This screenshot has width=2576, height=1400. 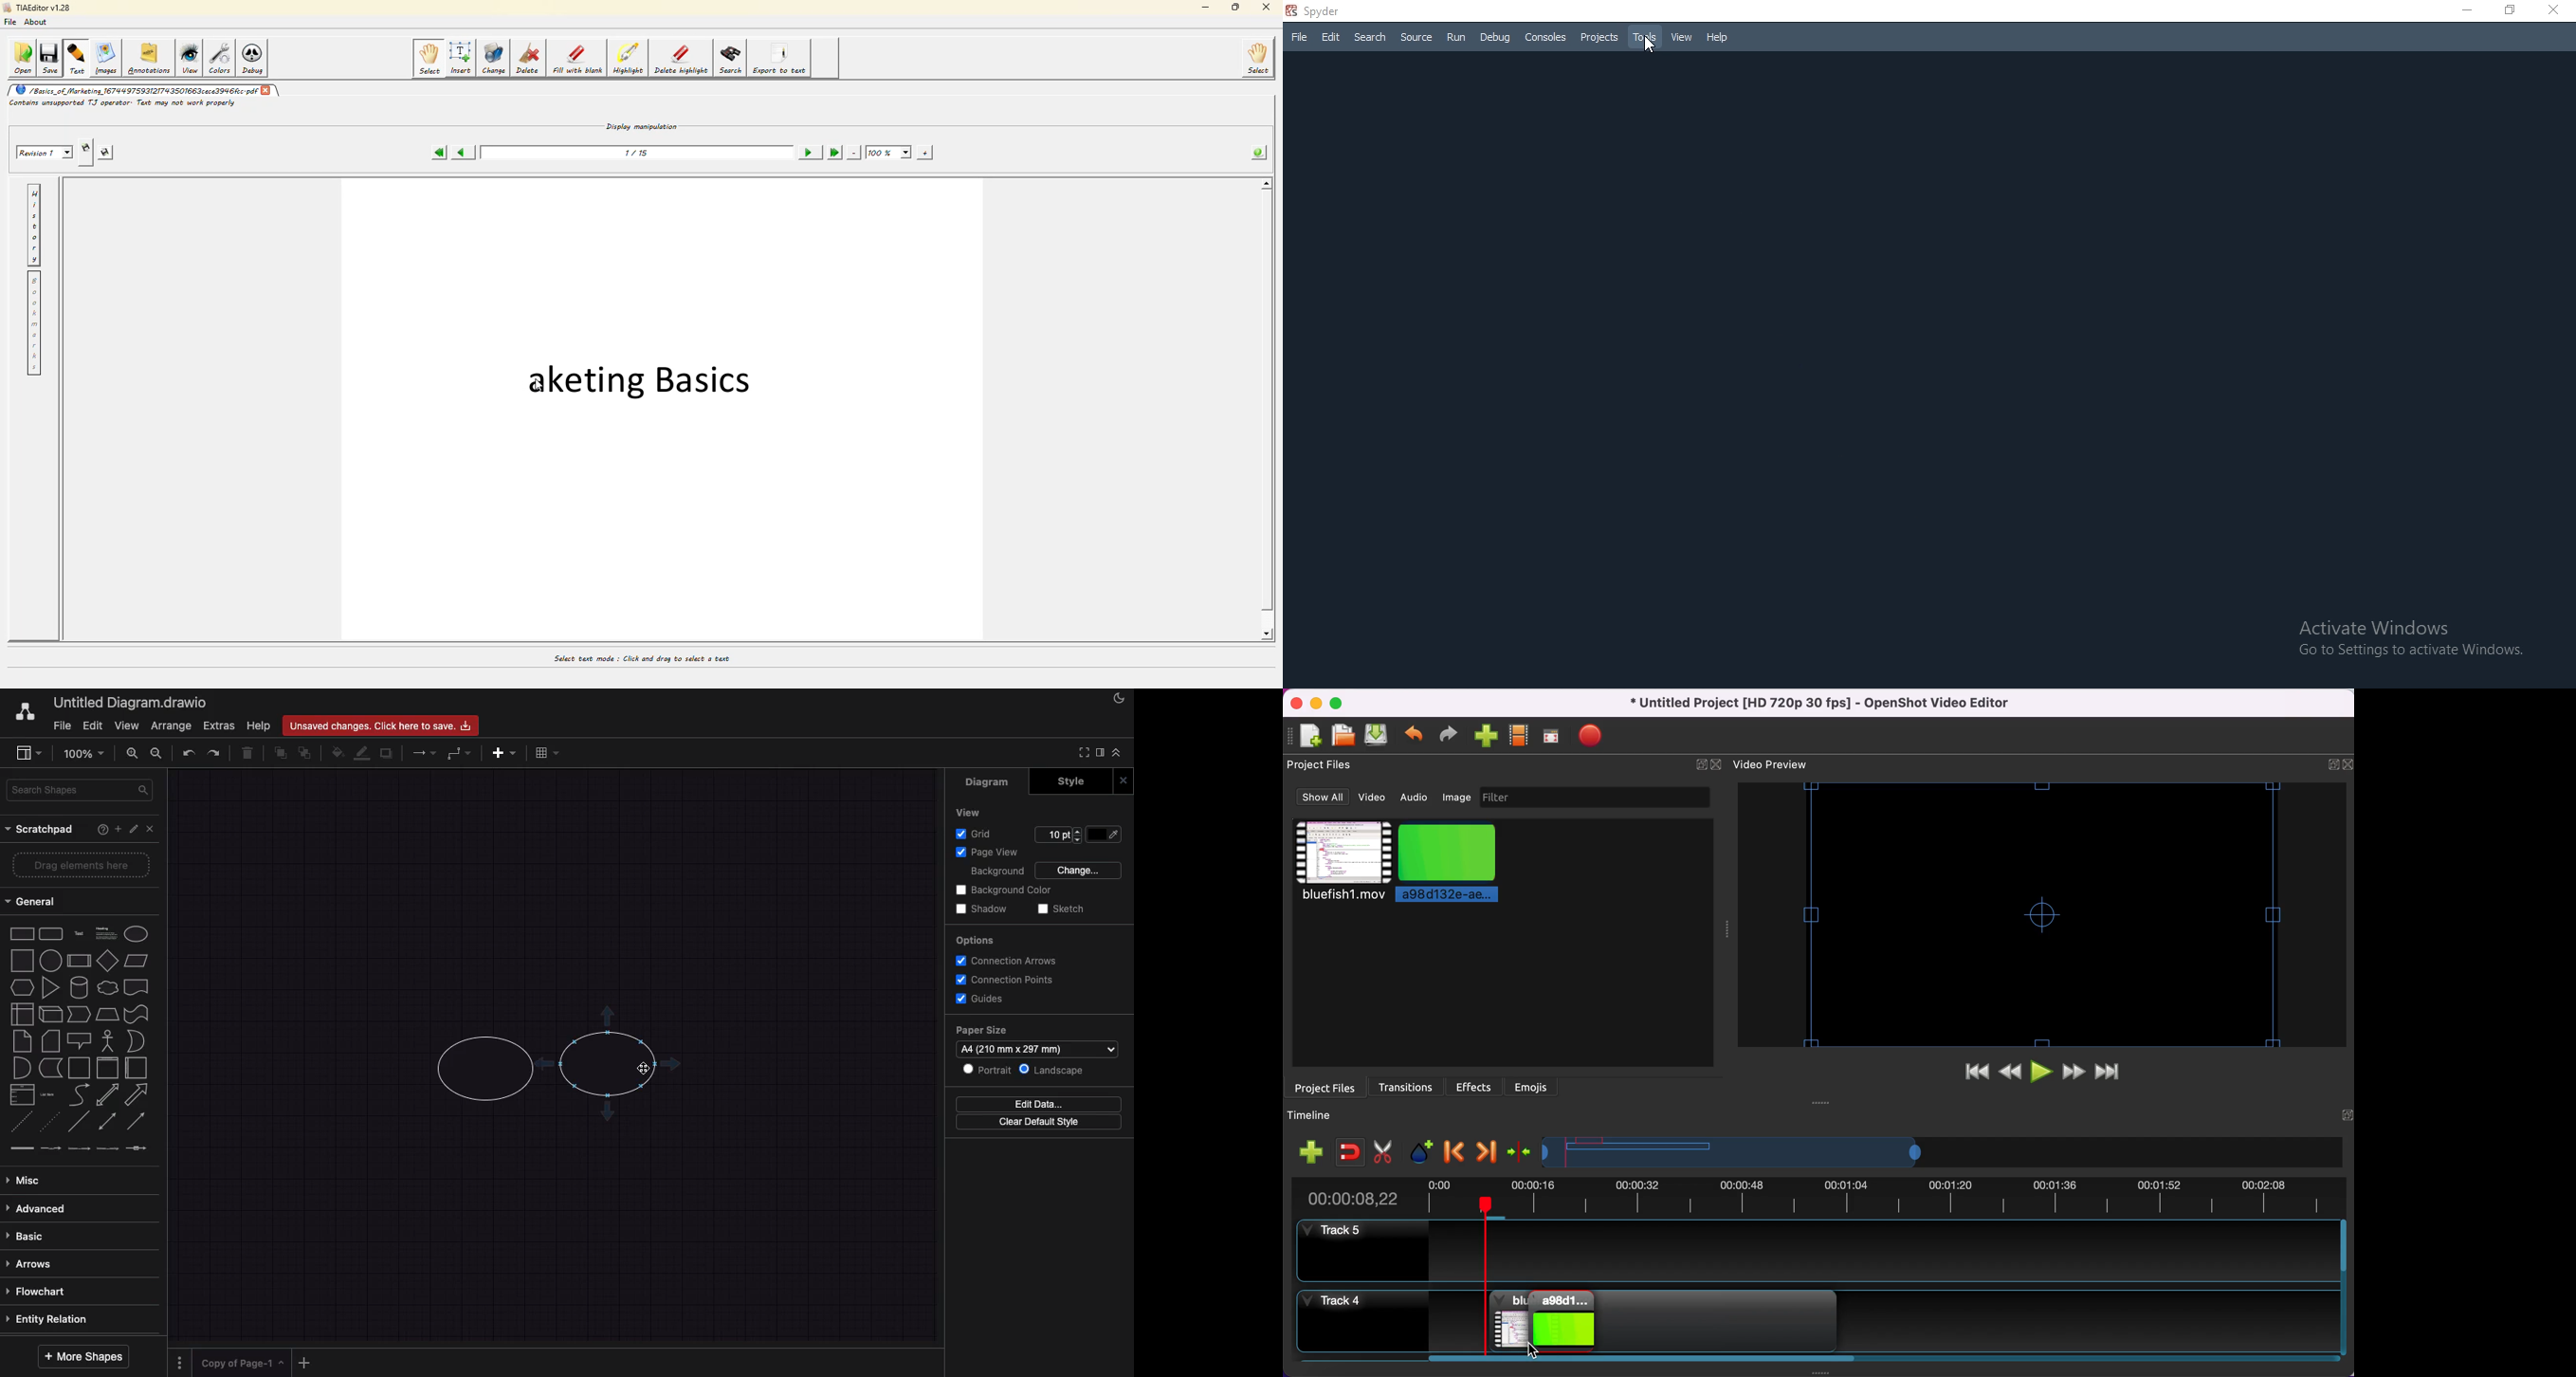 What do you see at coordinates (76, 1238) in the screenshot?
I see `basic` at bounding box center [76, 1238].